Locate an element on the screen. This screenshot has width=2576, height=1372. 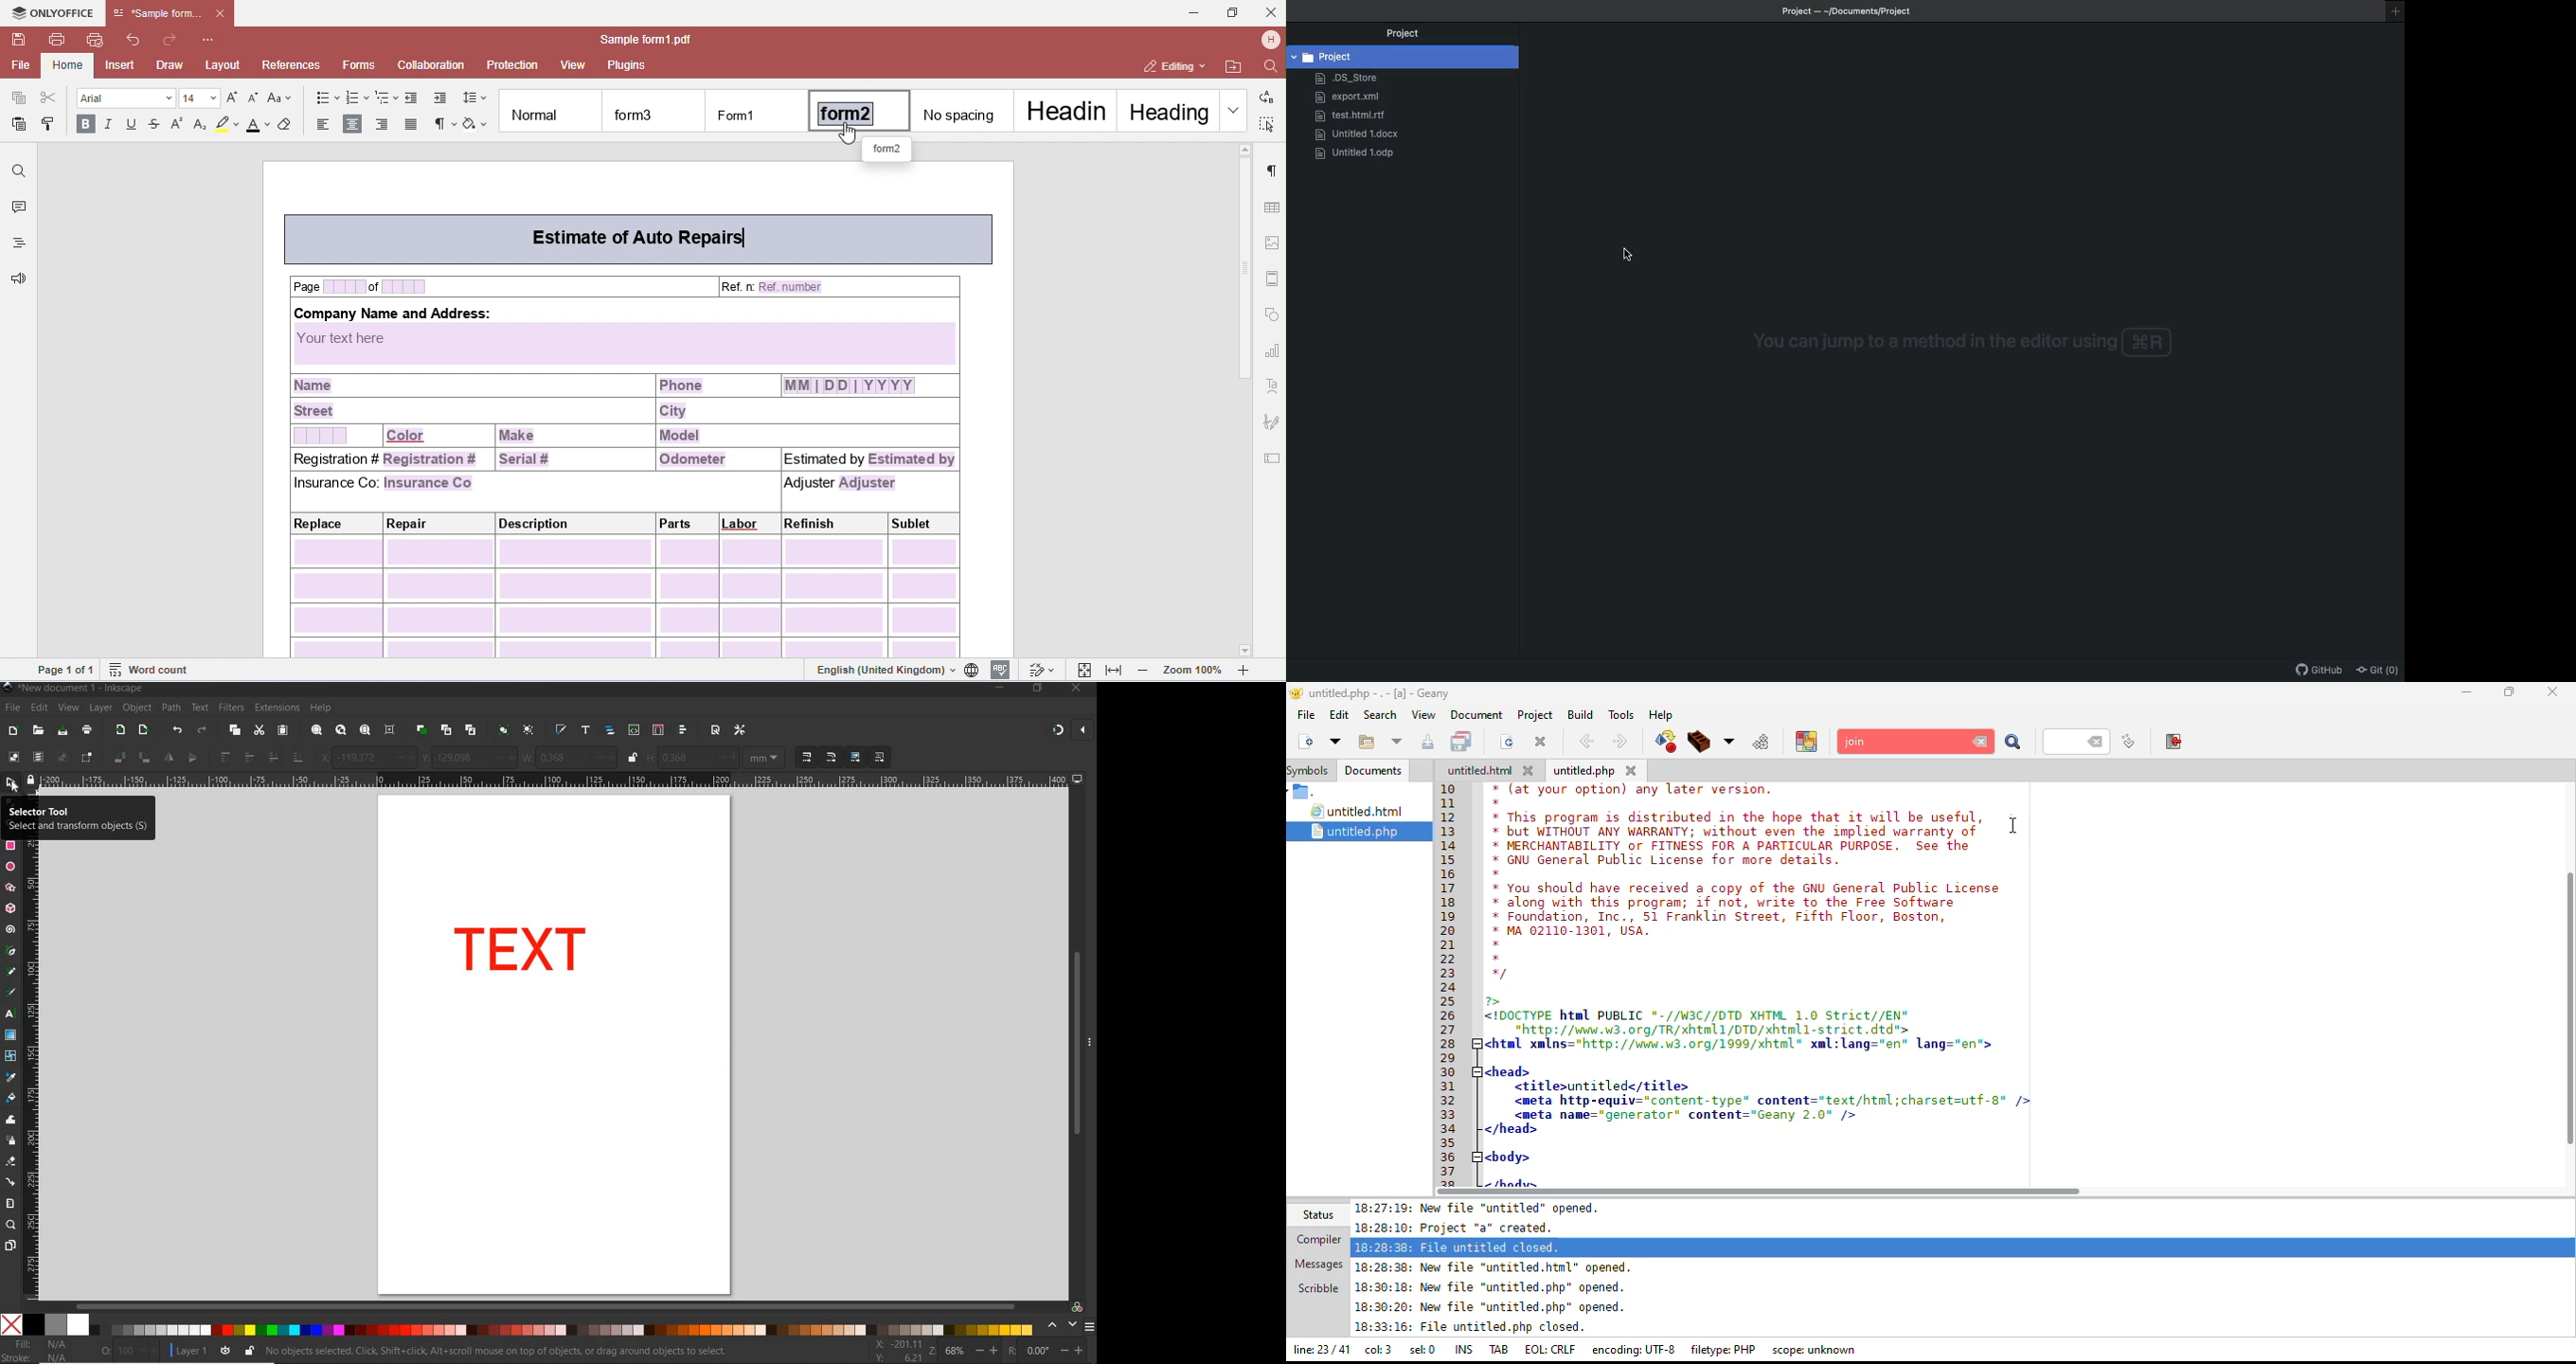
select all is located at coordinates (1268, 123).